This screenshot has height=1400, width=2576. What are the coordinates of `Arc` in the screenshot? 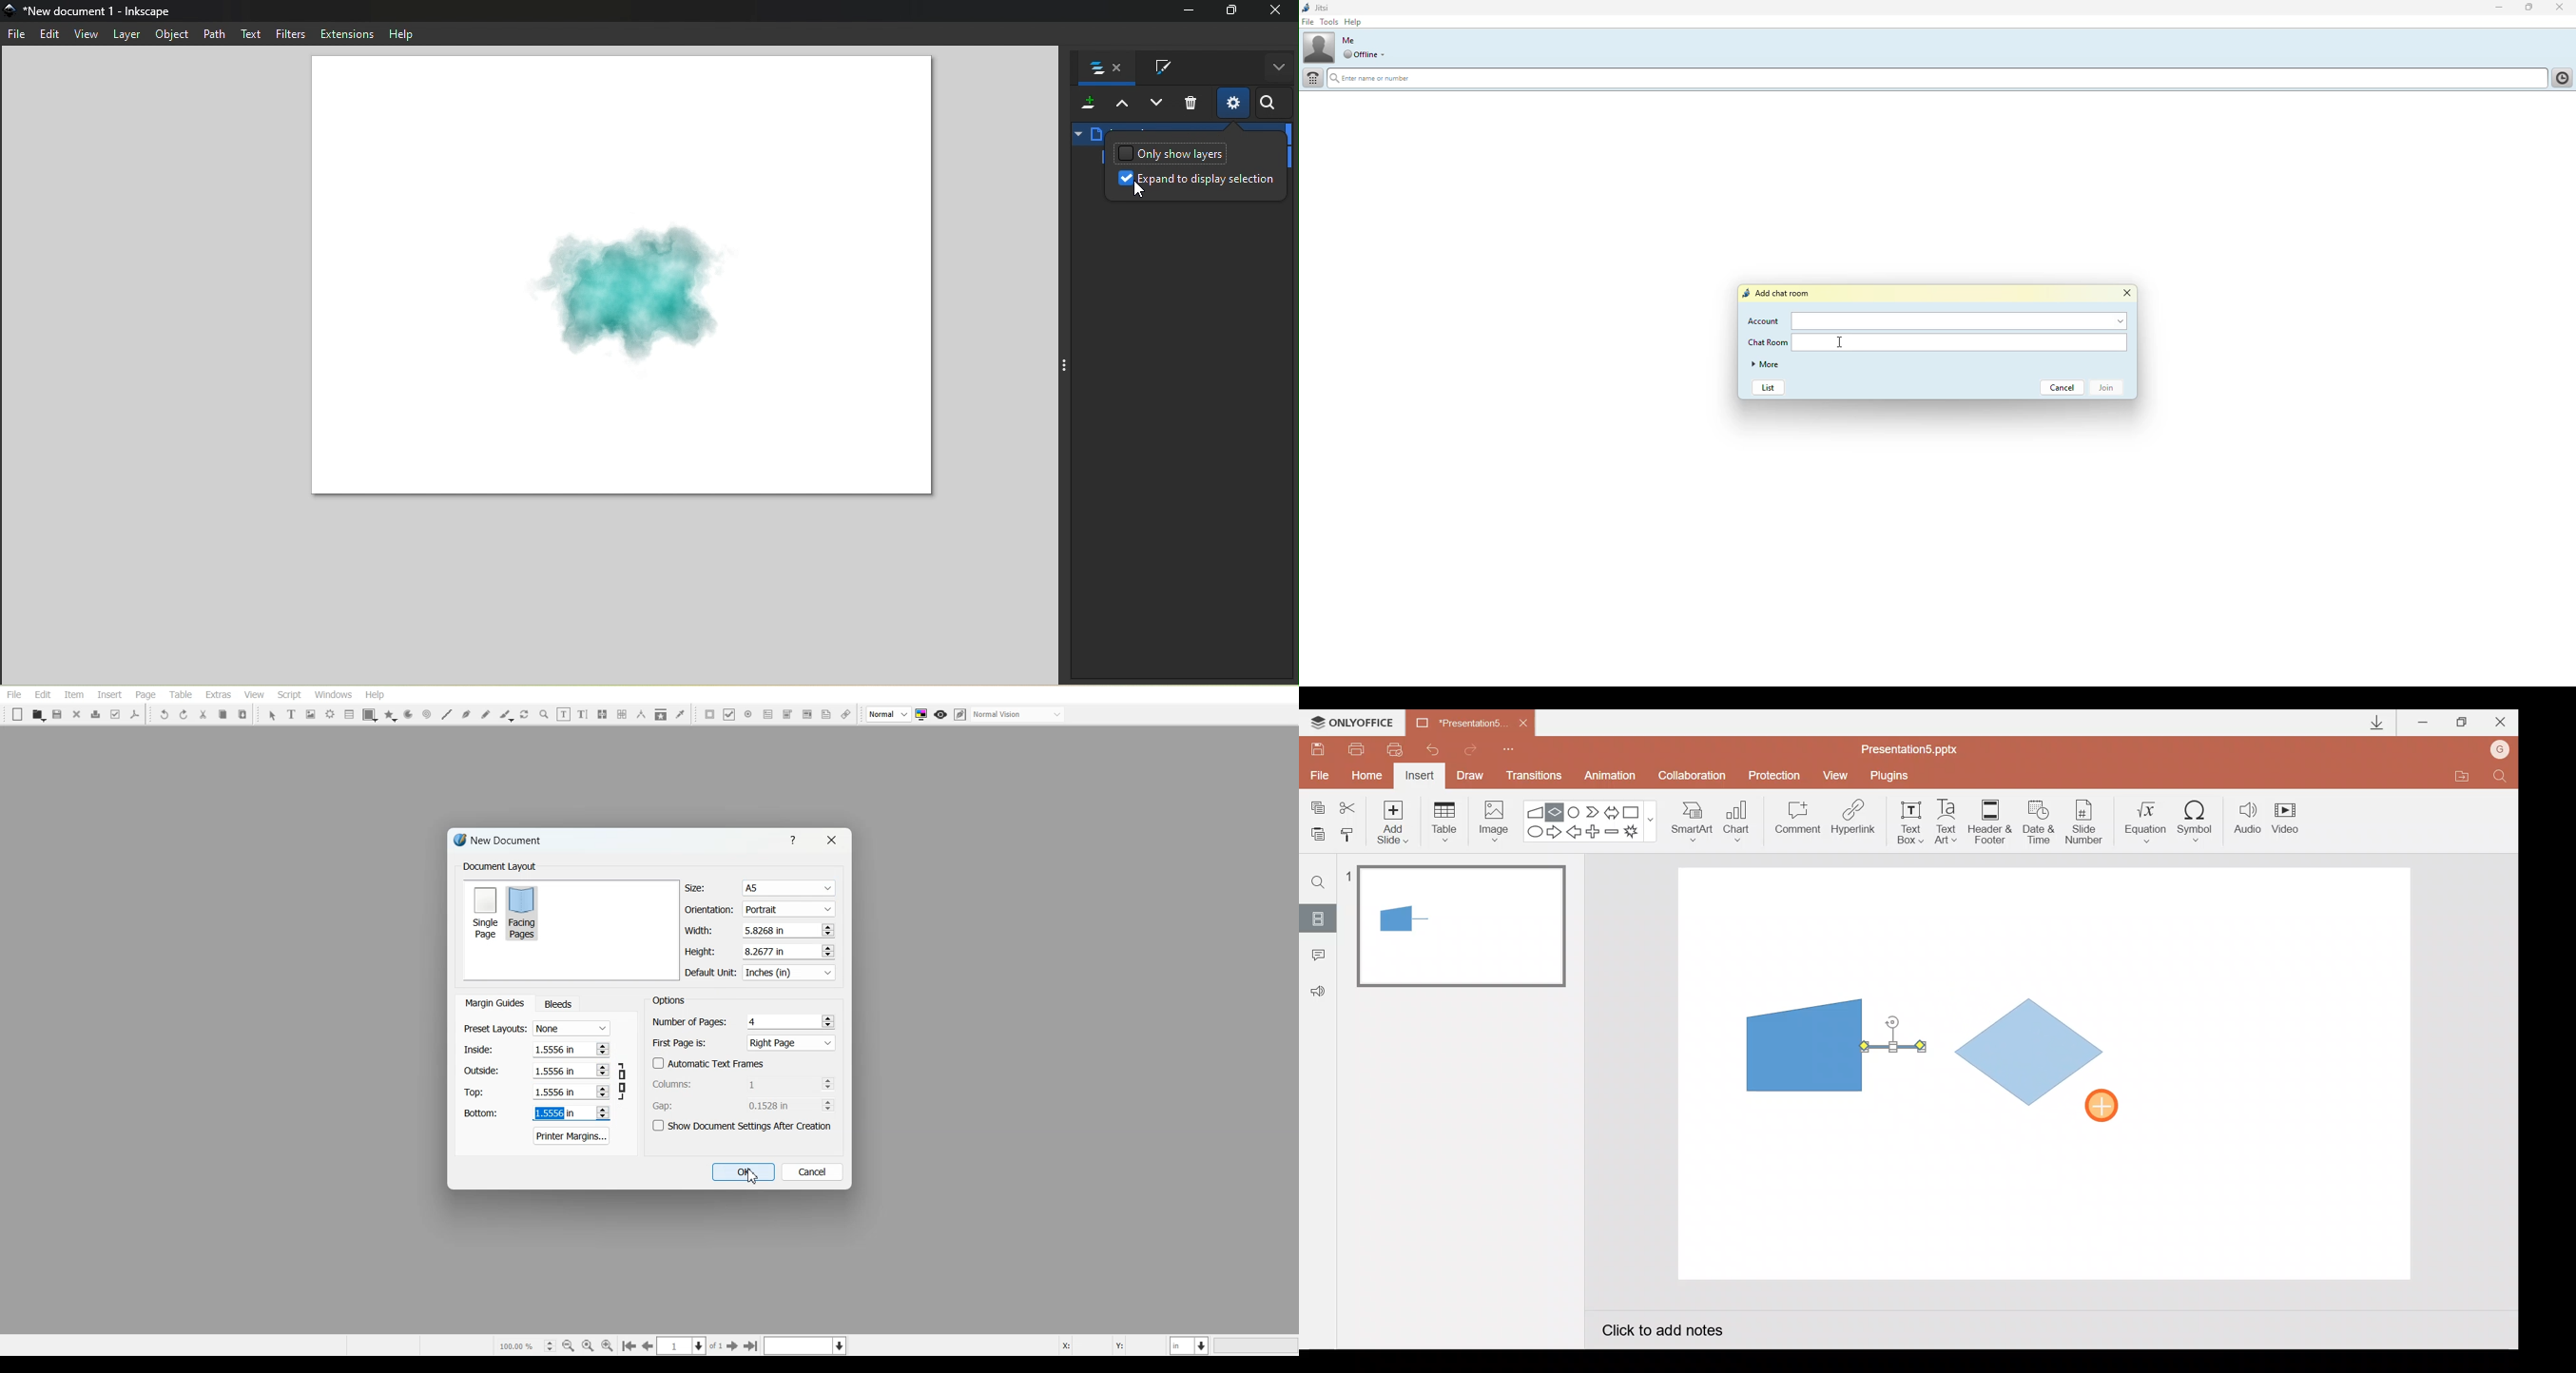 It's located at (408, 715).